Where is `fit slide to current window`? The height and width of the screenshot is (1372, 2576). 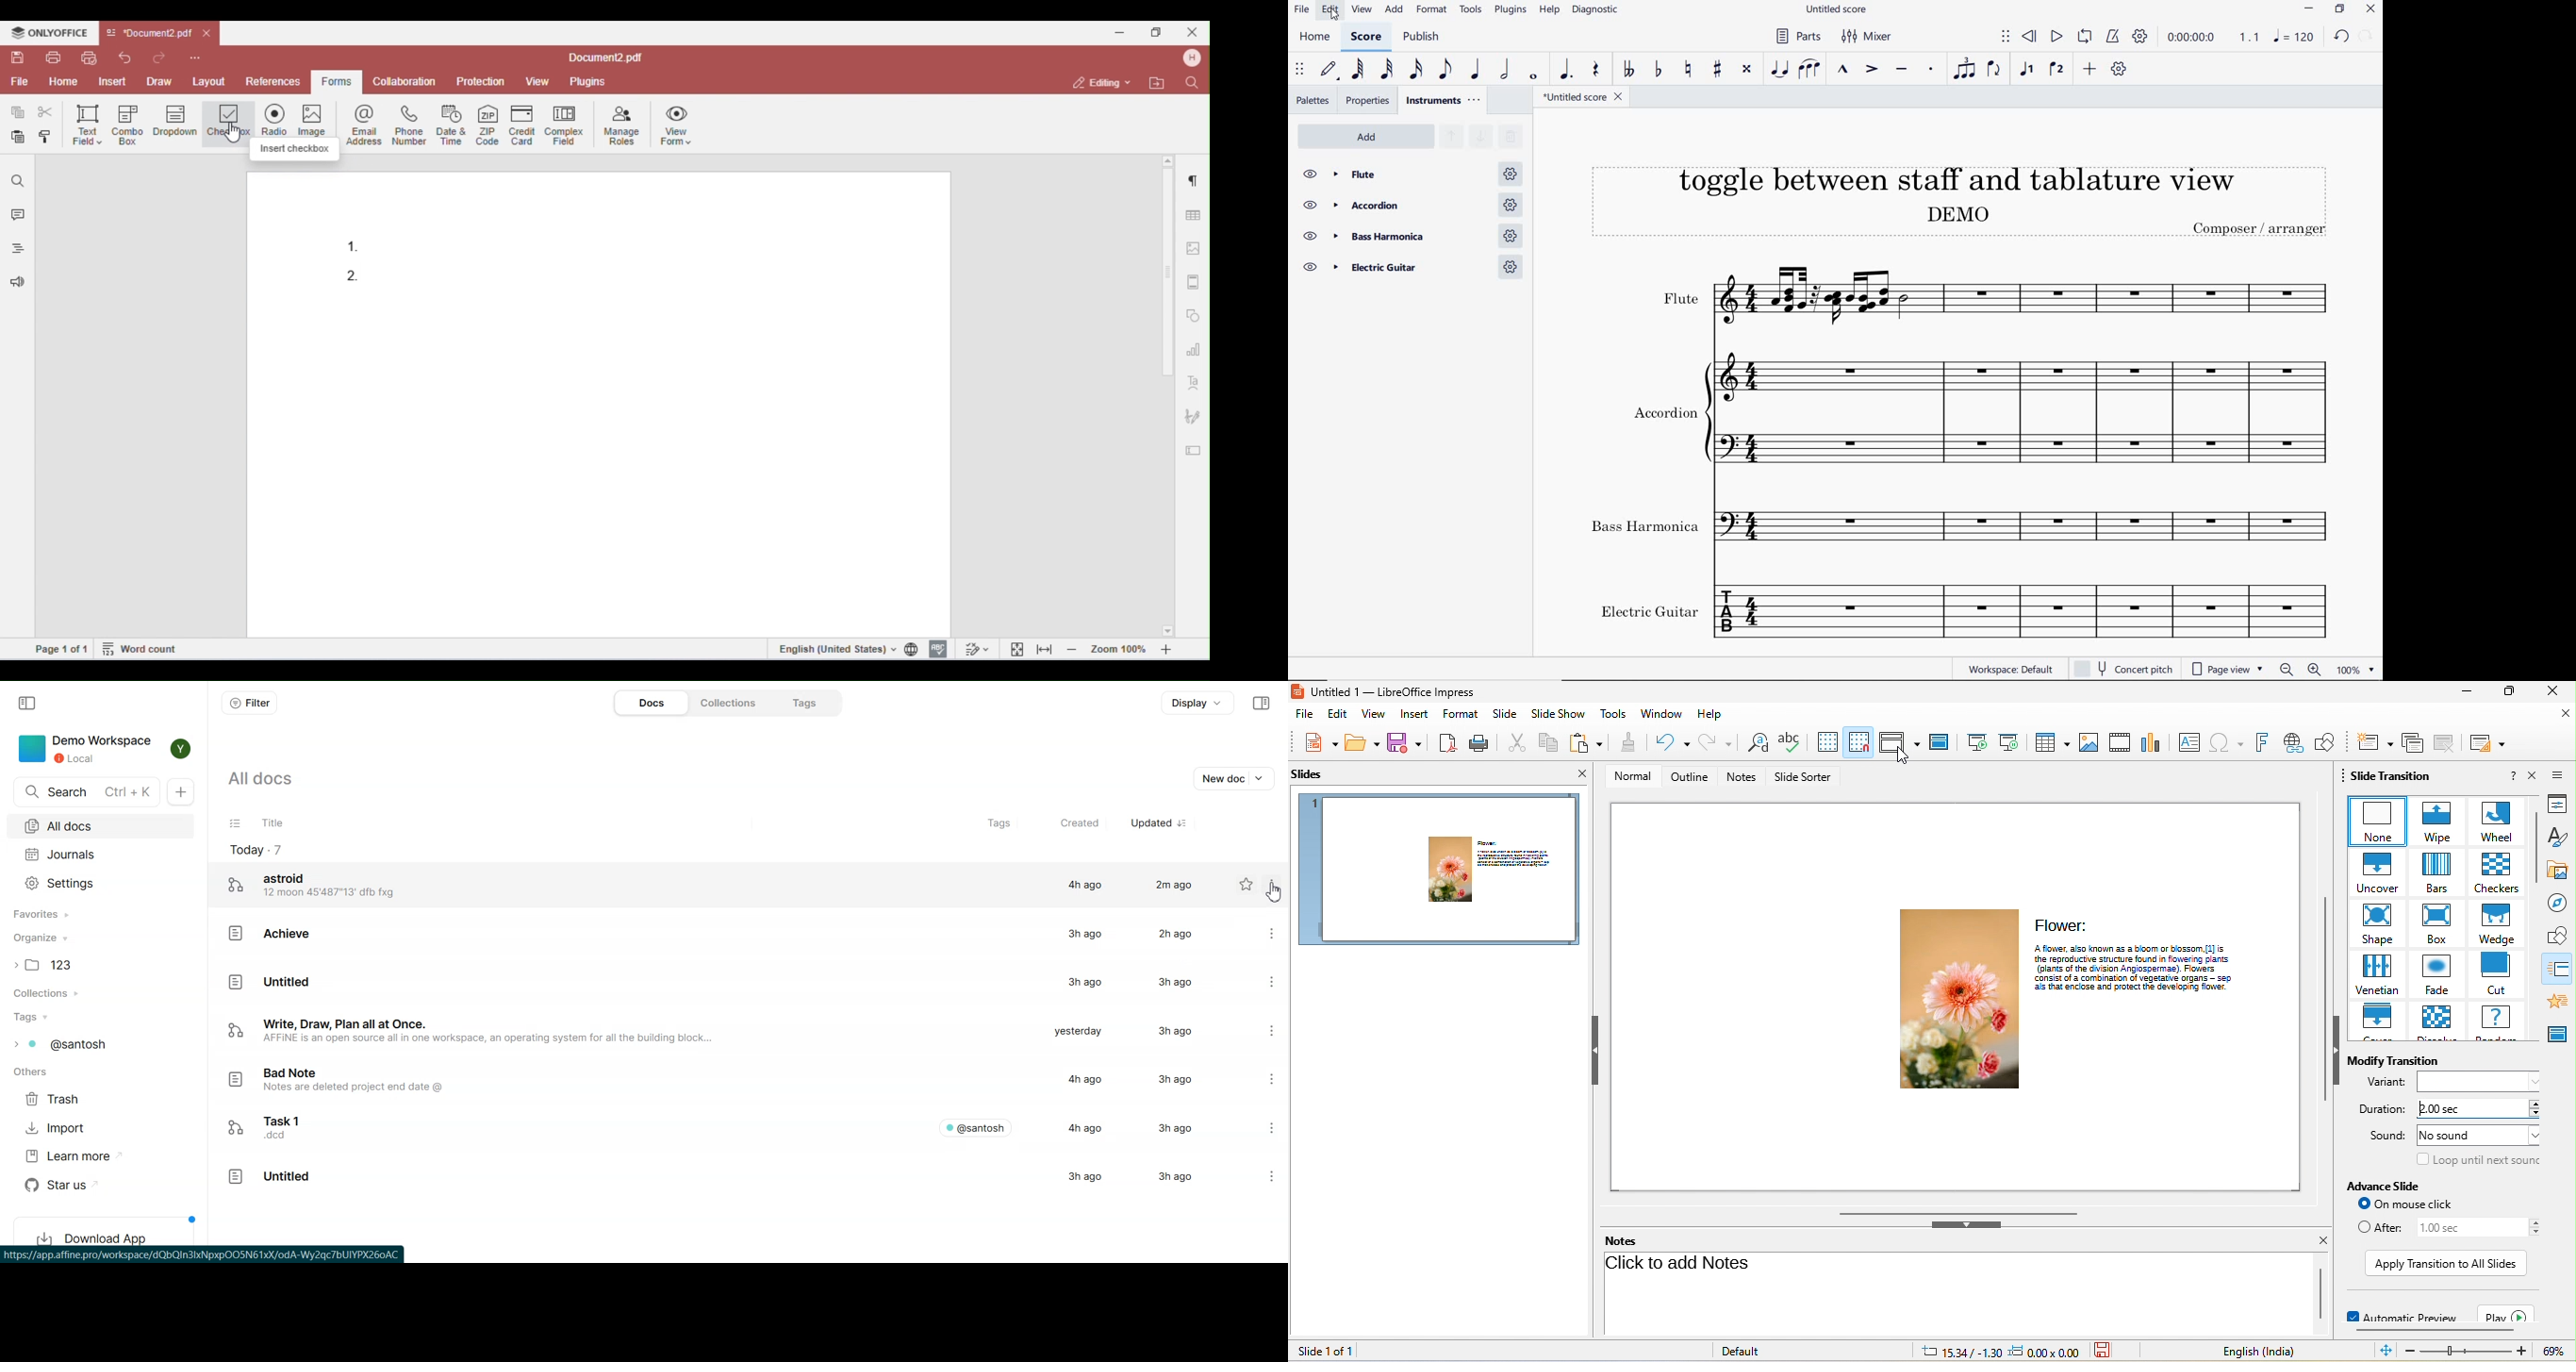 fit slide to current window is located at coordinates (2384, 1351).